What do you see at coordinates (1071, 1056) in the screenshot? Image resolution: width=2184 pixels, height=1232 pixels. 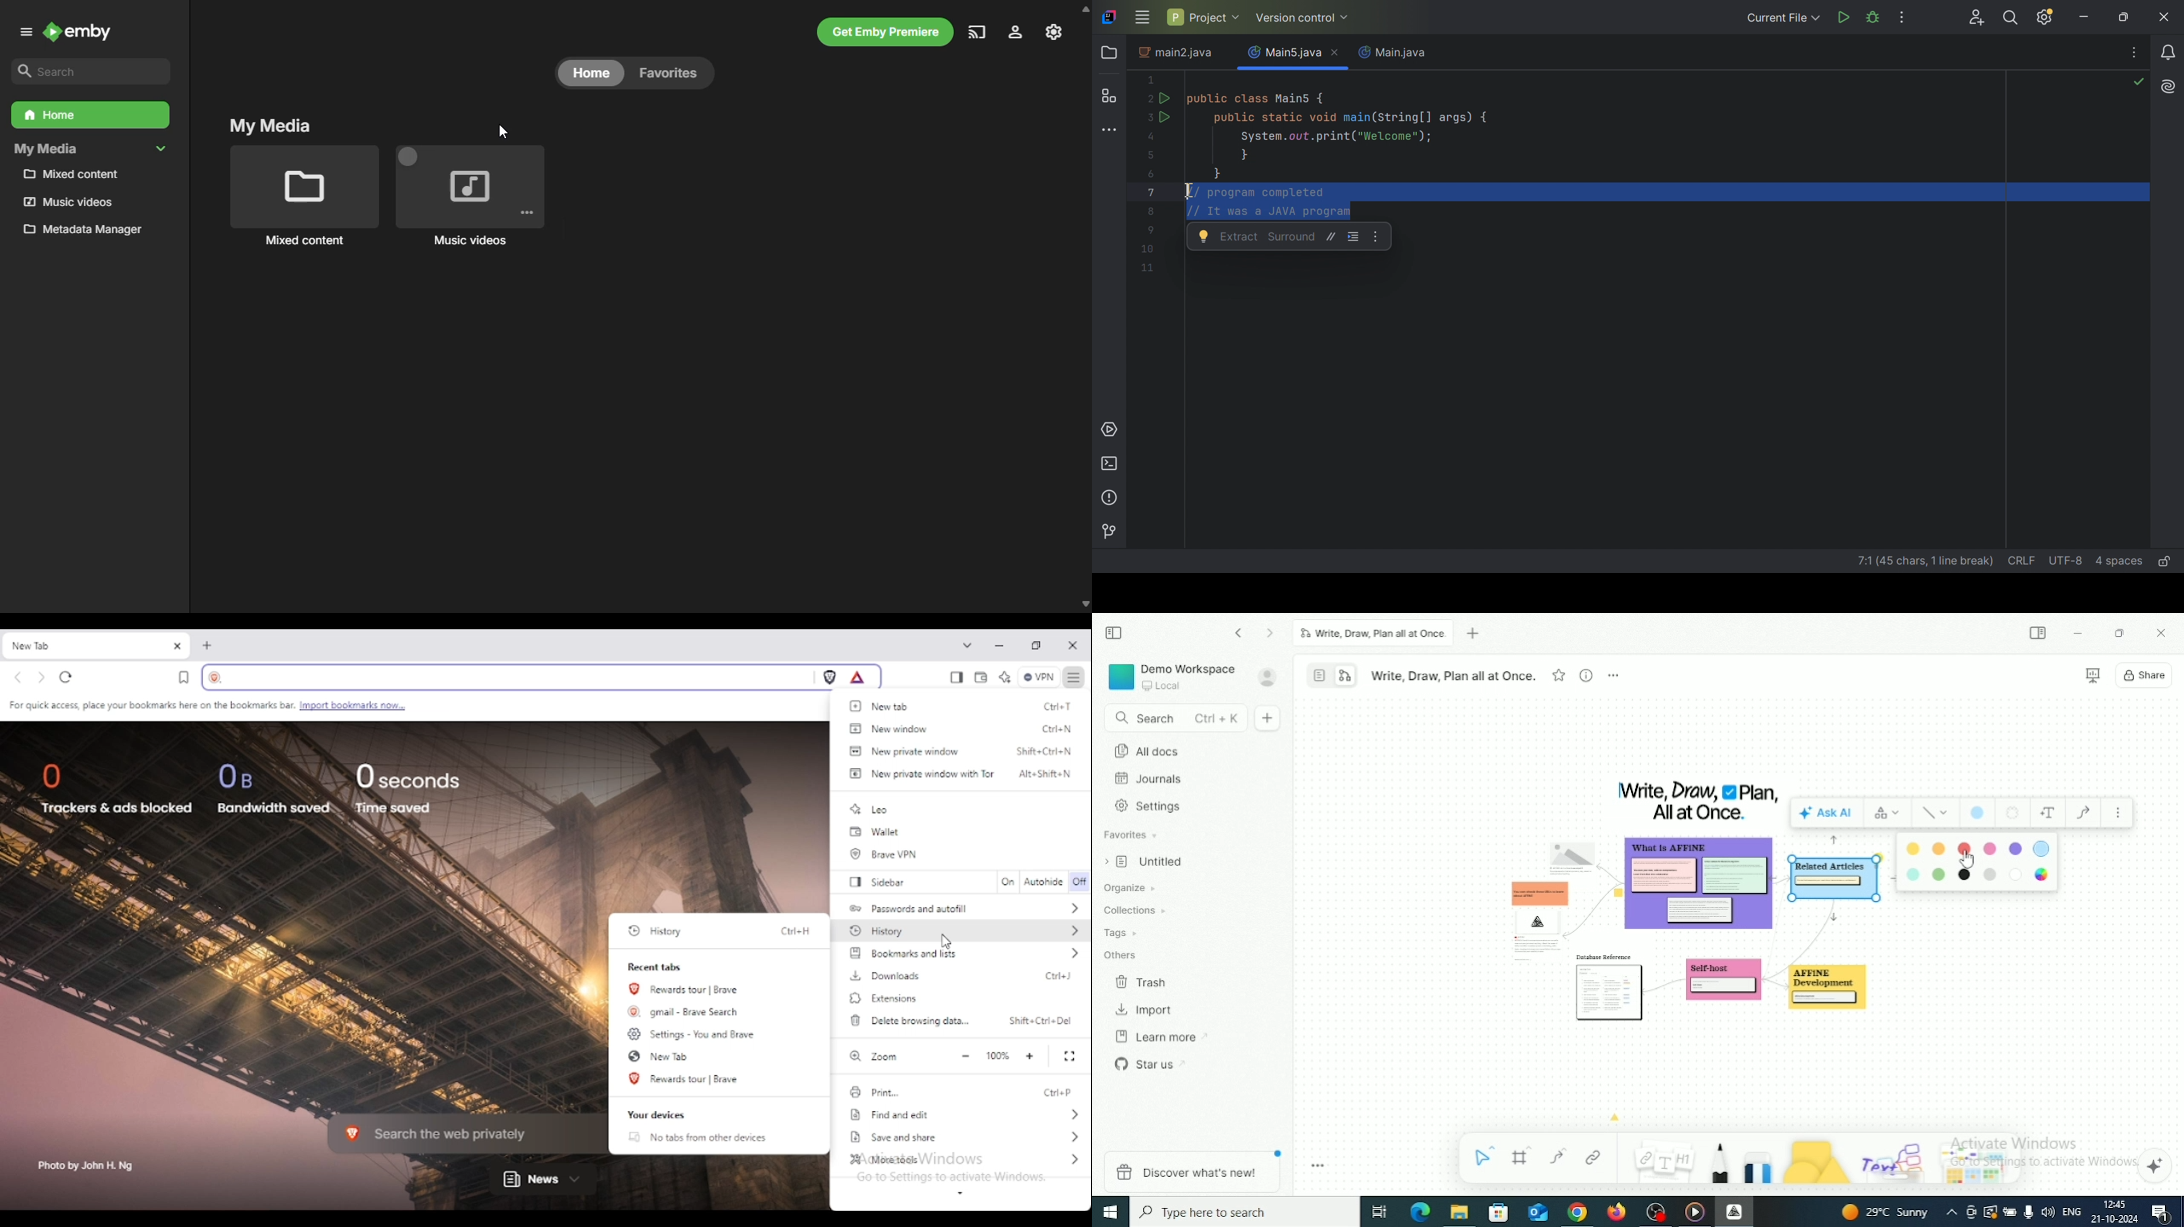 I see `full screen` at bounding box center [1071, 1056].